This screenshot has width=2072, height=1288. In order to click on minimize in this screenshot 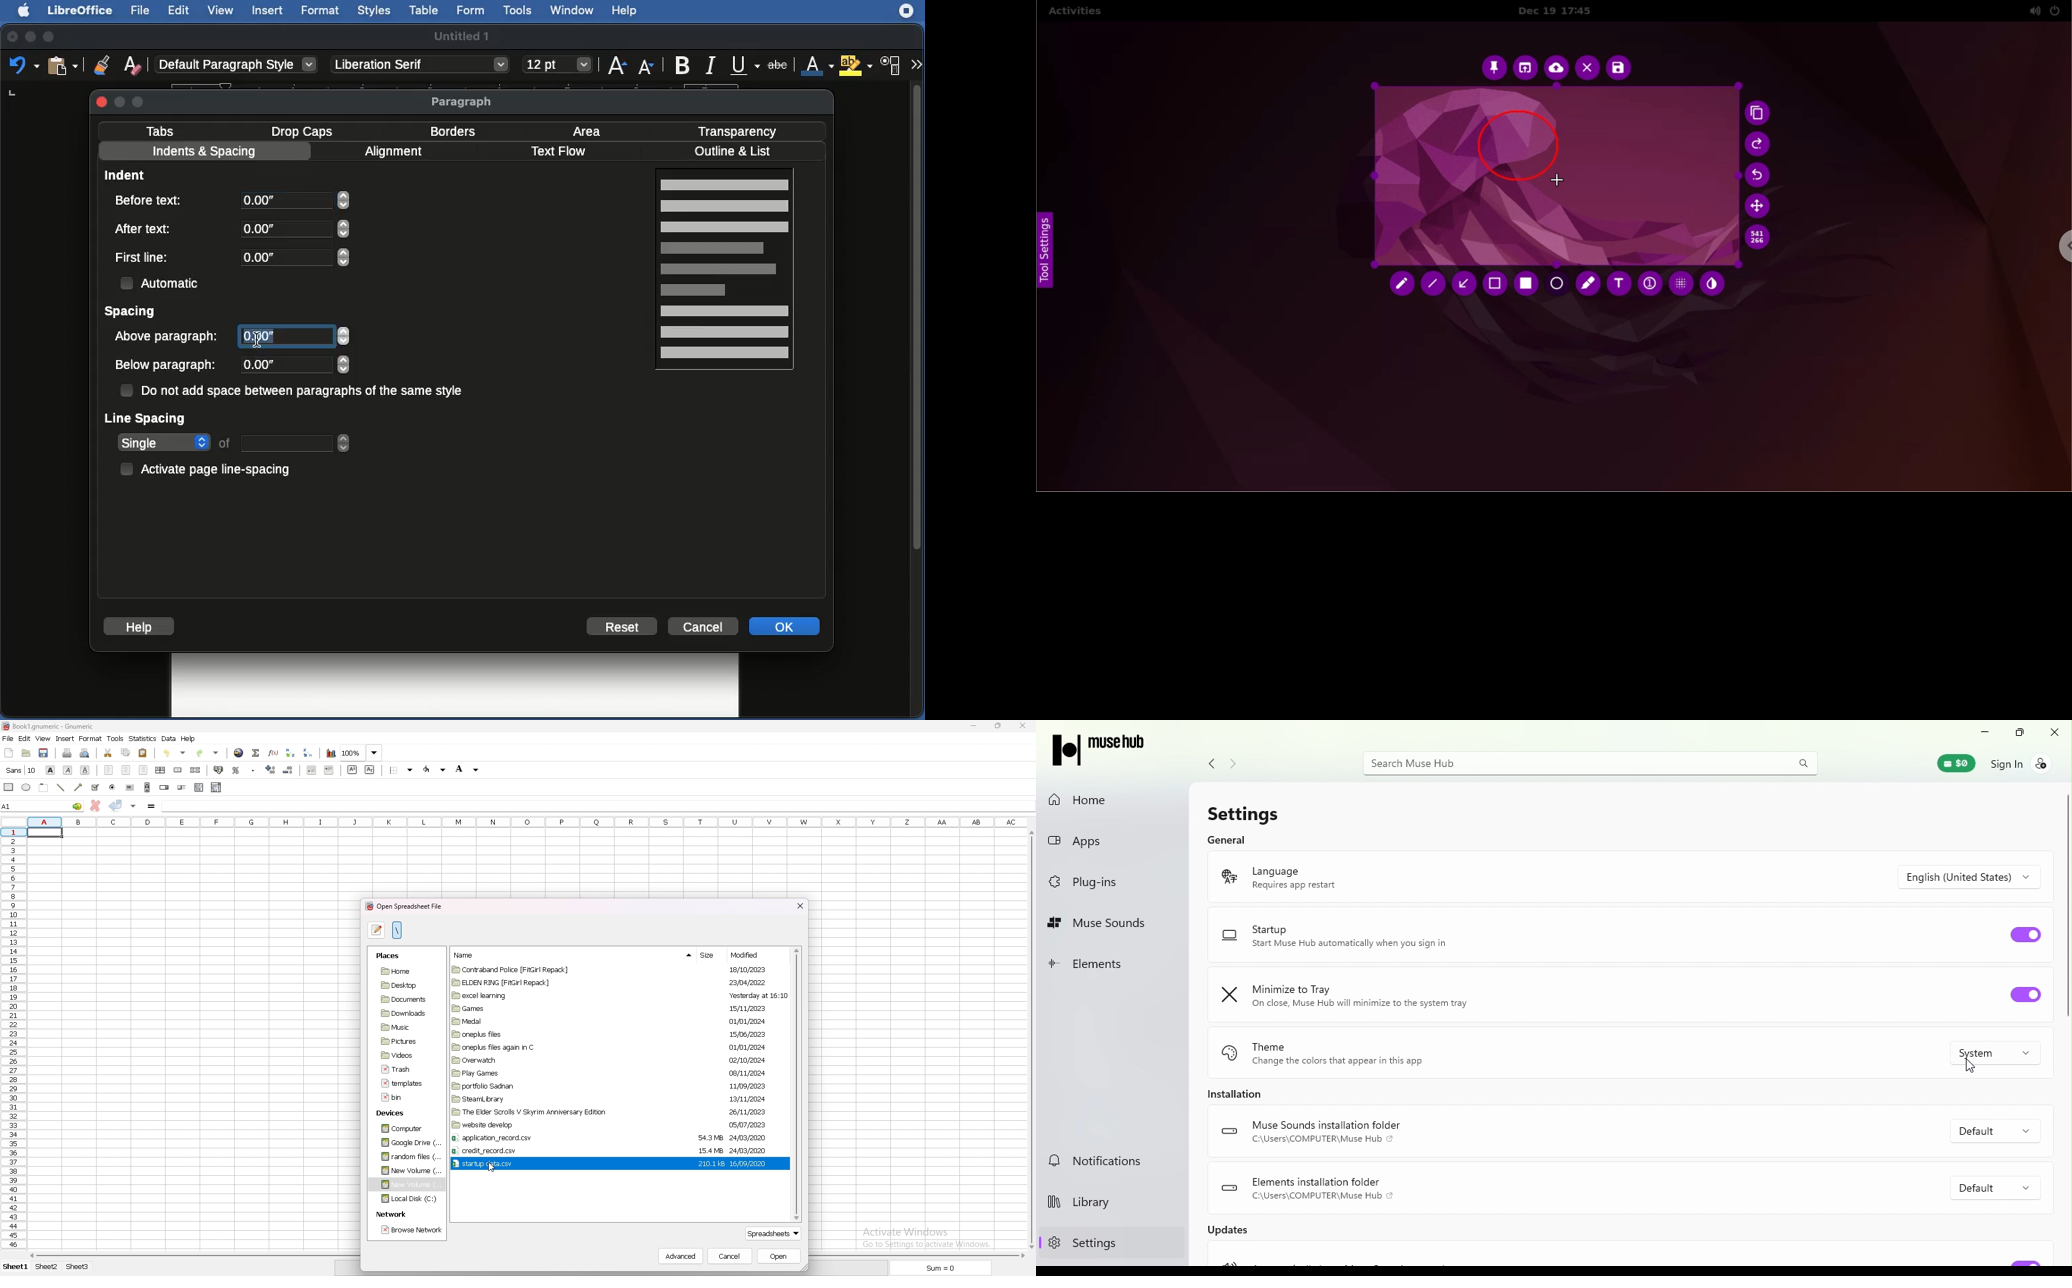, I will do `click(974, 725)`.